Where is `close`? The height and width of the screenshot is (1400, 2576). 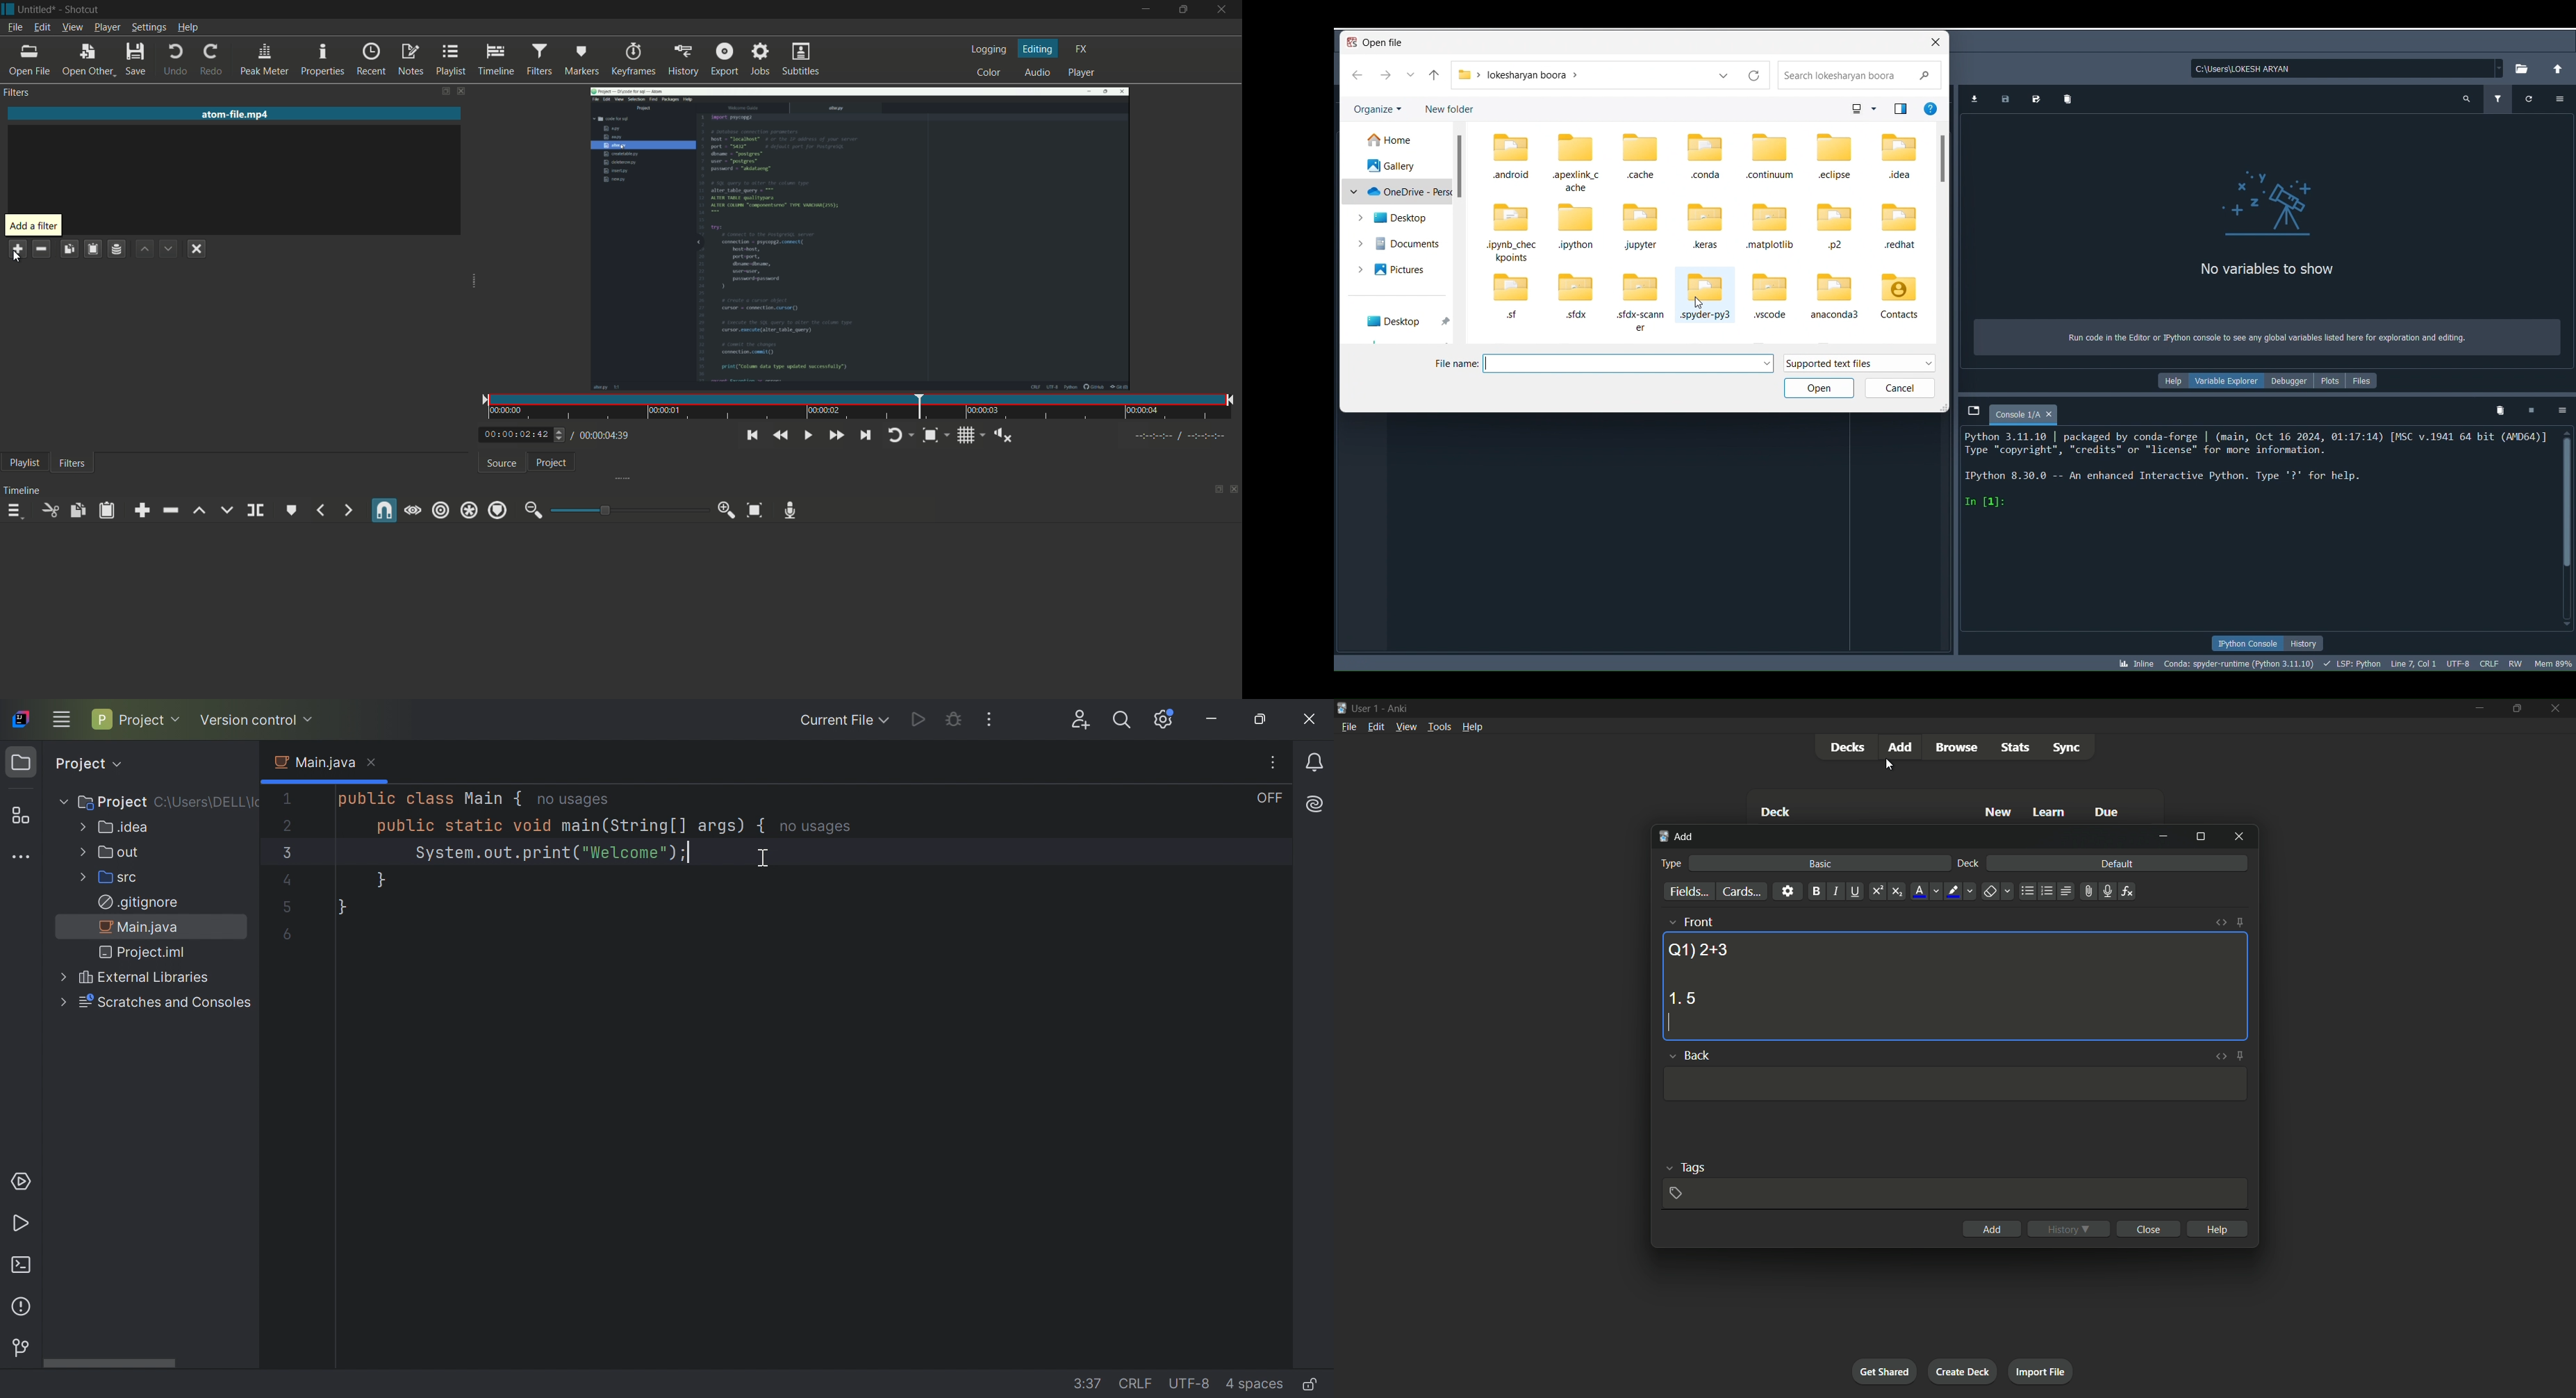 close is located at coordinates (2151, 1228).